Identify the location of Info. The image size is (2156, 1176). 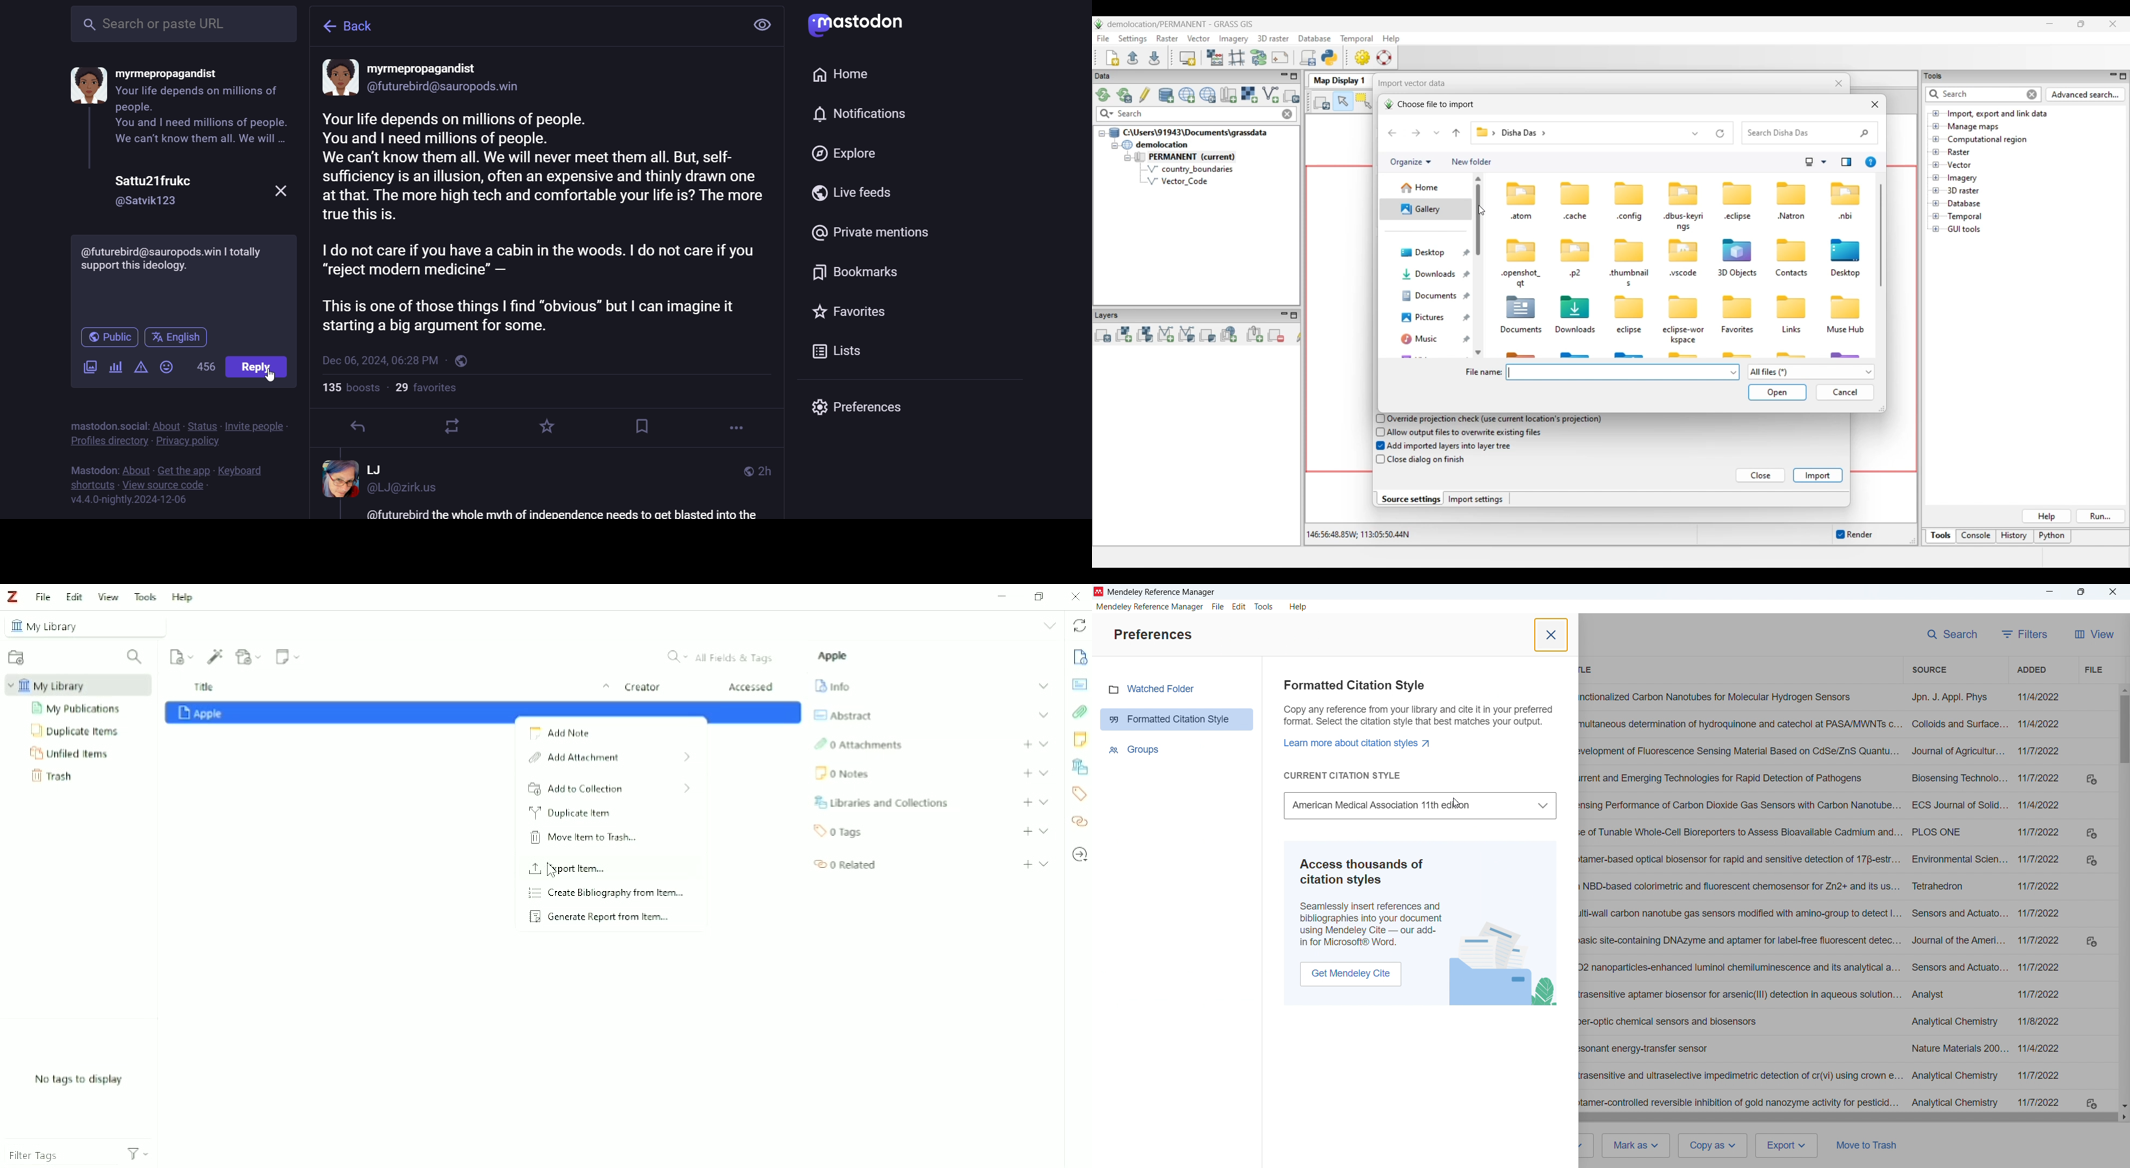
(834, 686).